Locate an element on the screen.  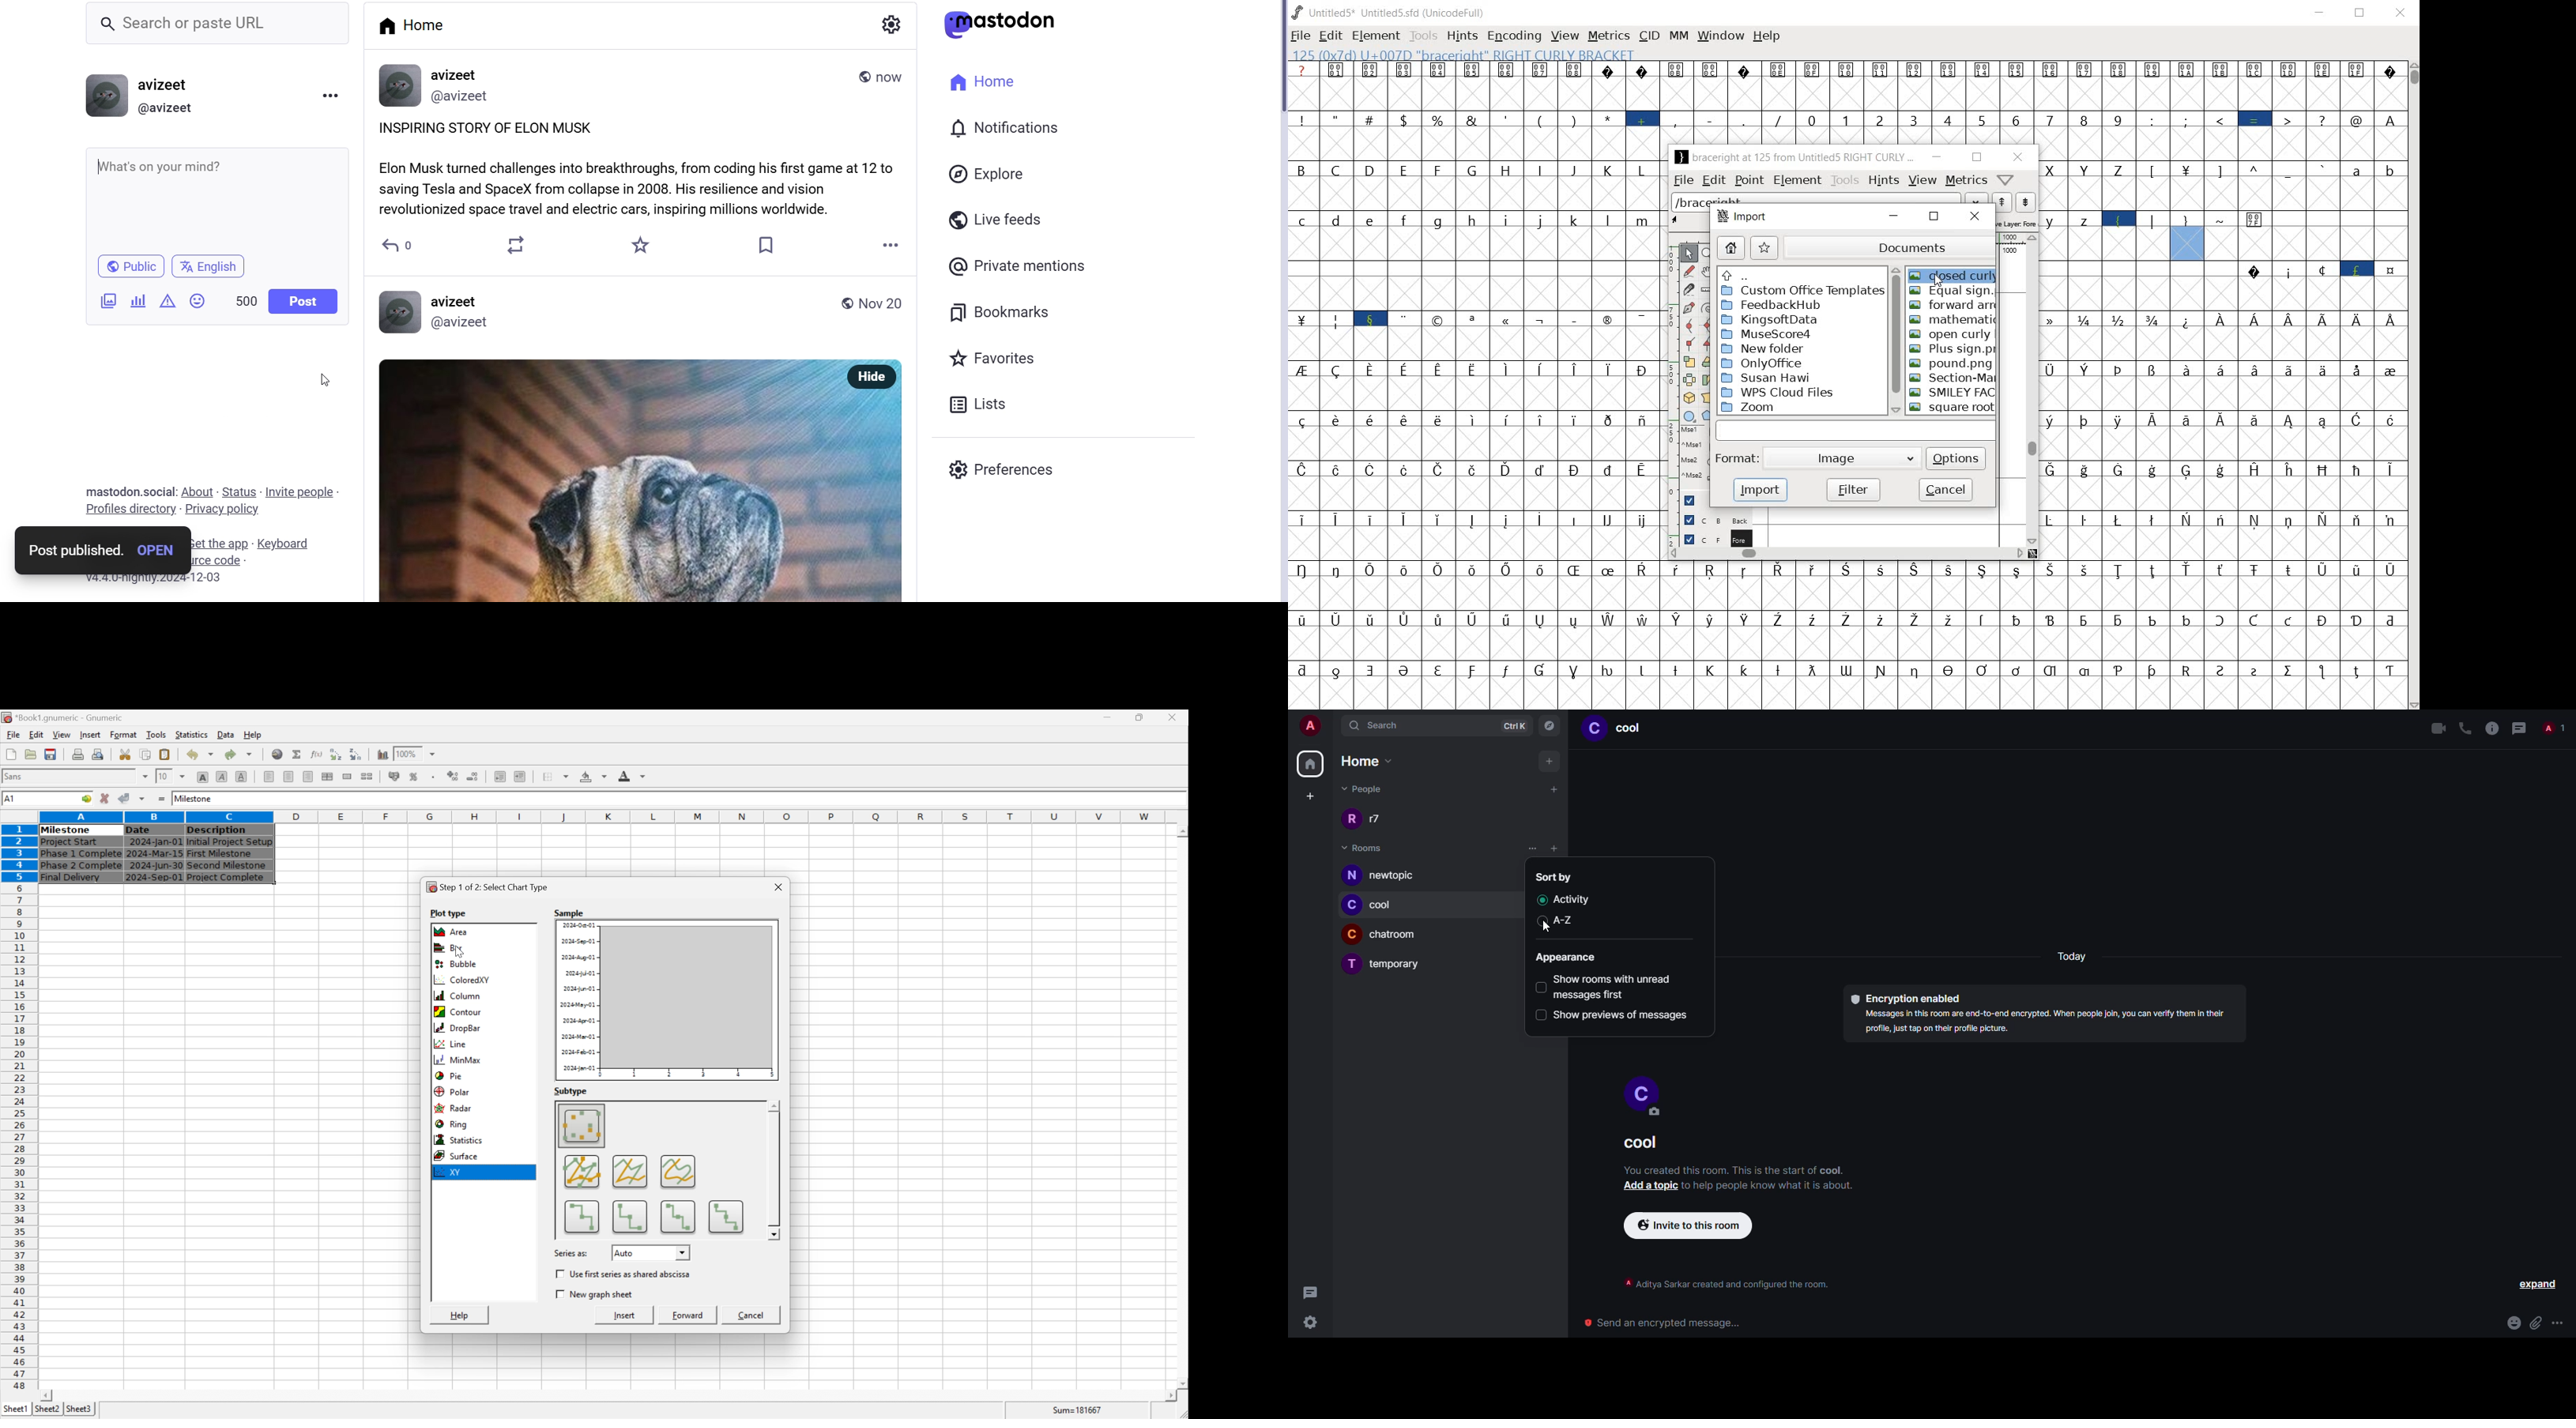
info is located at coordinates (1731, 1282).